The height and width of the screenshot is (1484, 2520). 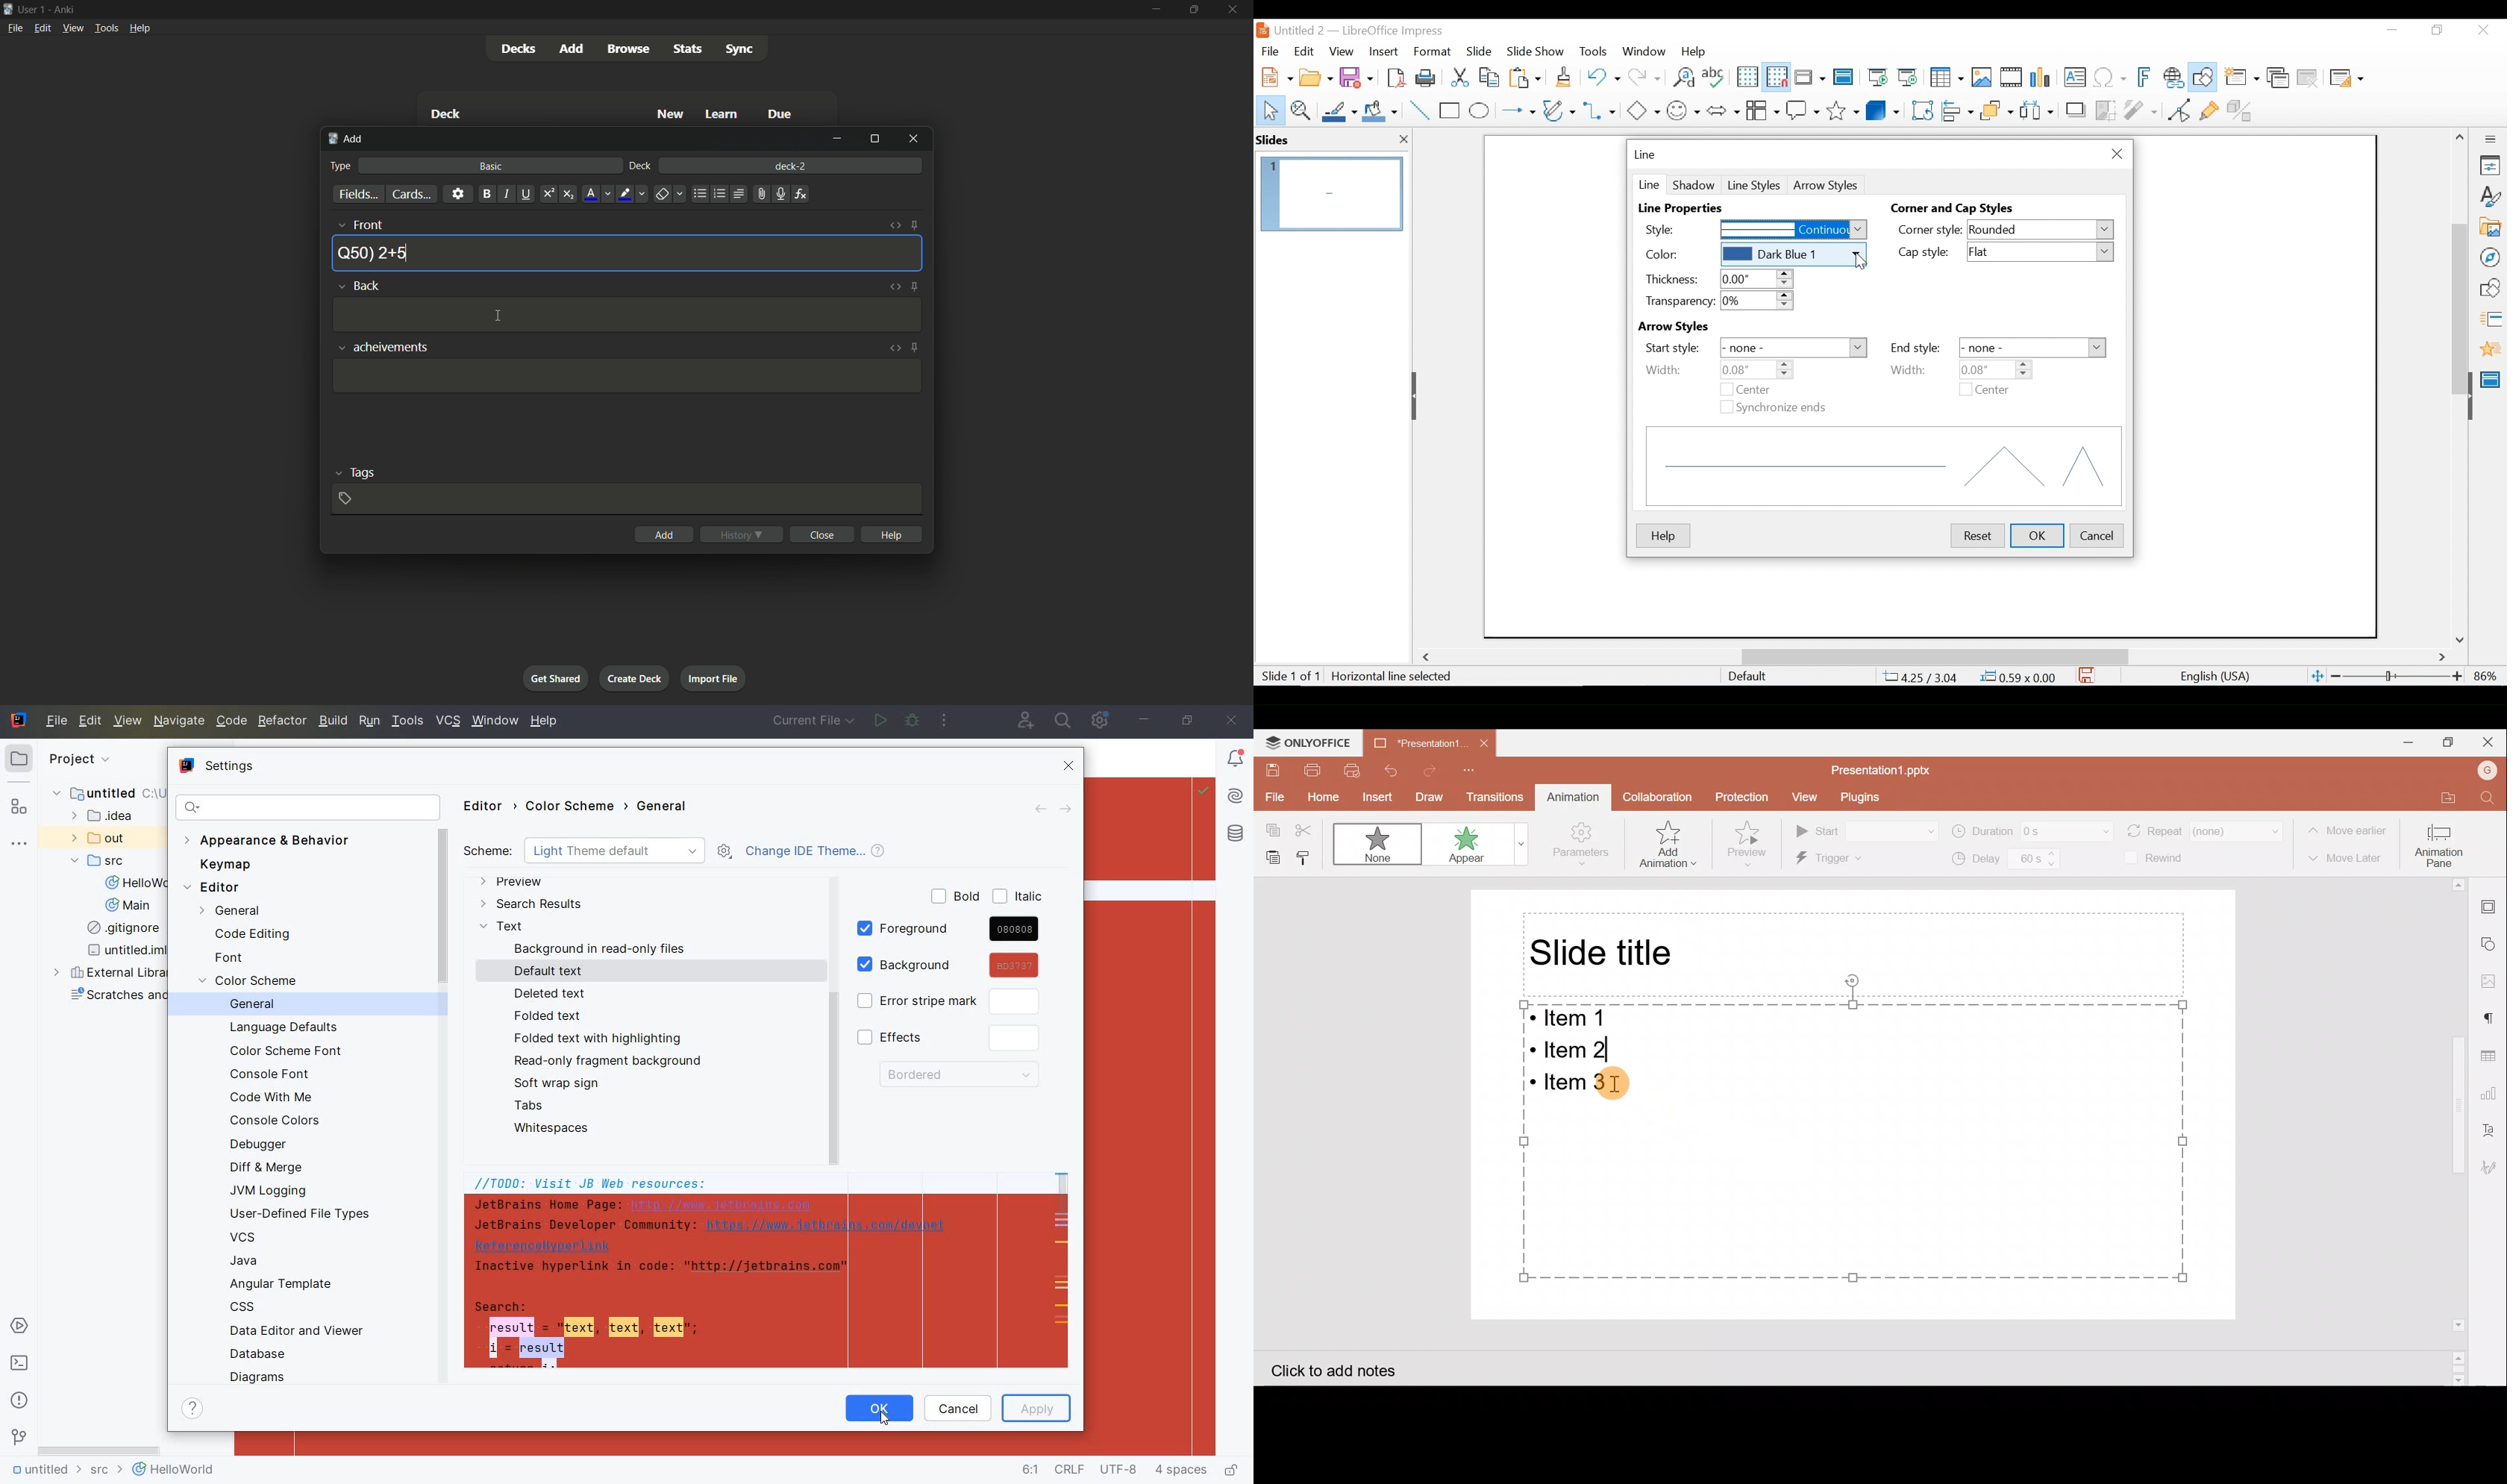 I want to click on Vertical Scrollbar, so click(x=2459, y=294).